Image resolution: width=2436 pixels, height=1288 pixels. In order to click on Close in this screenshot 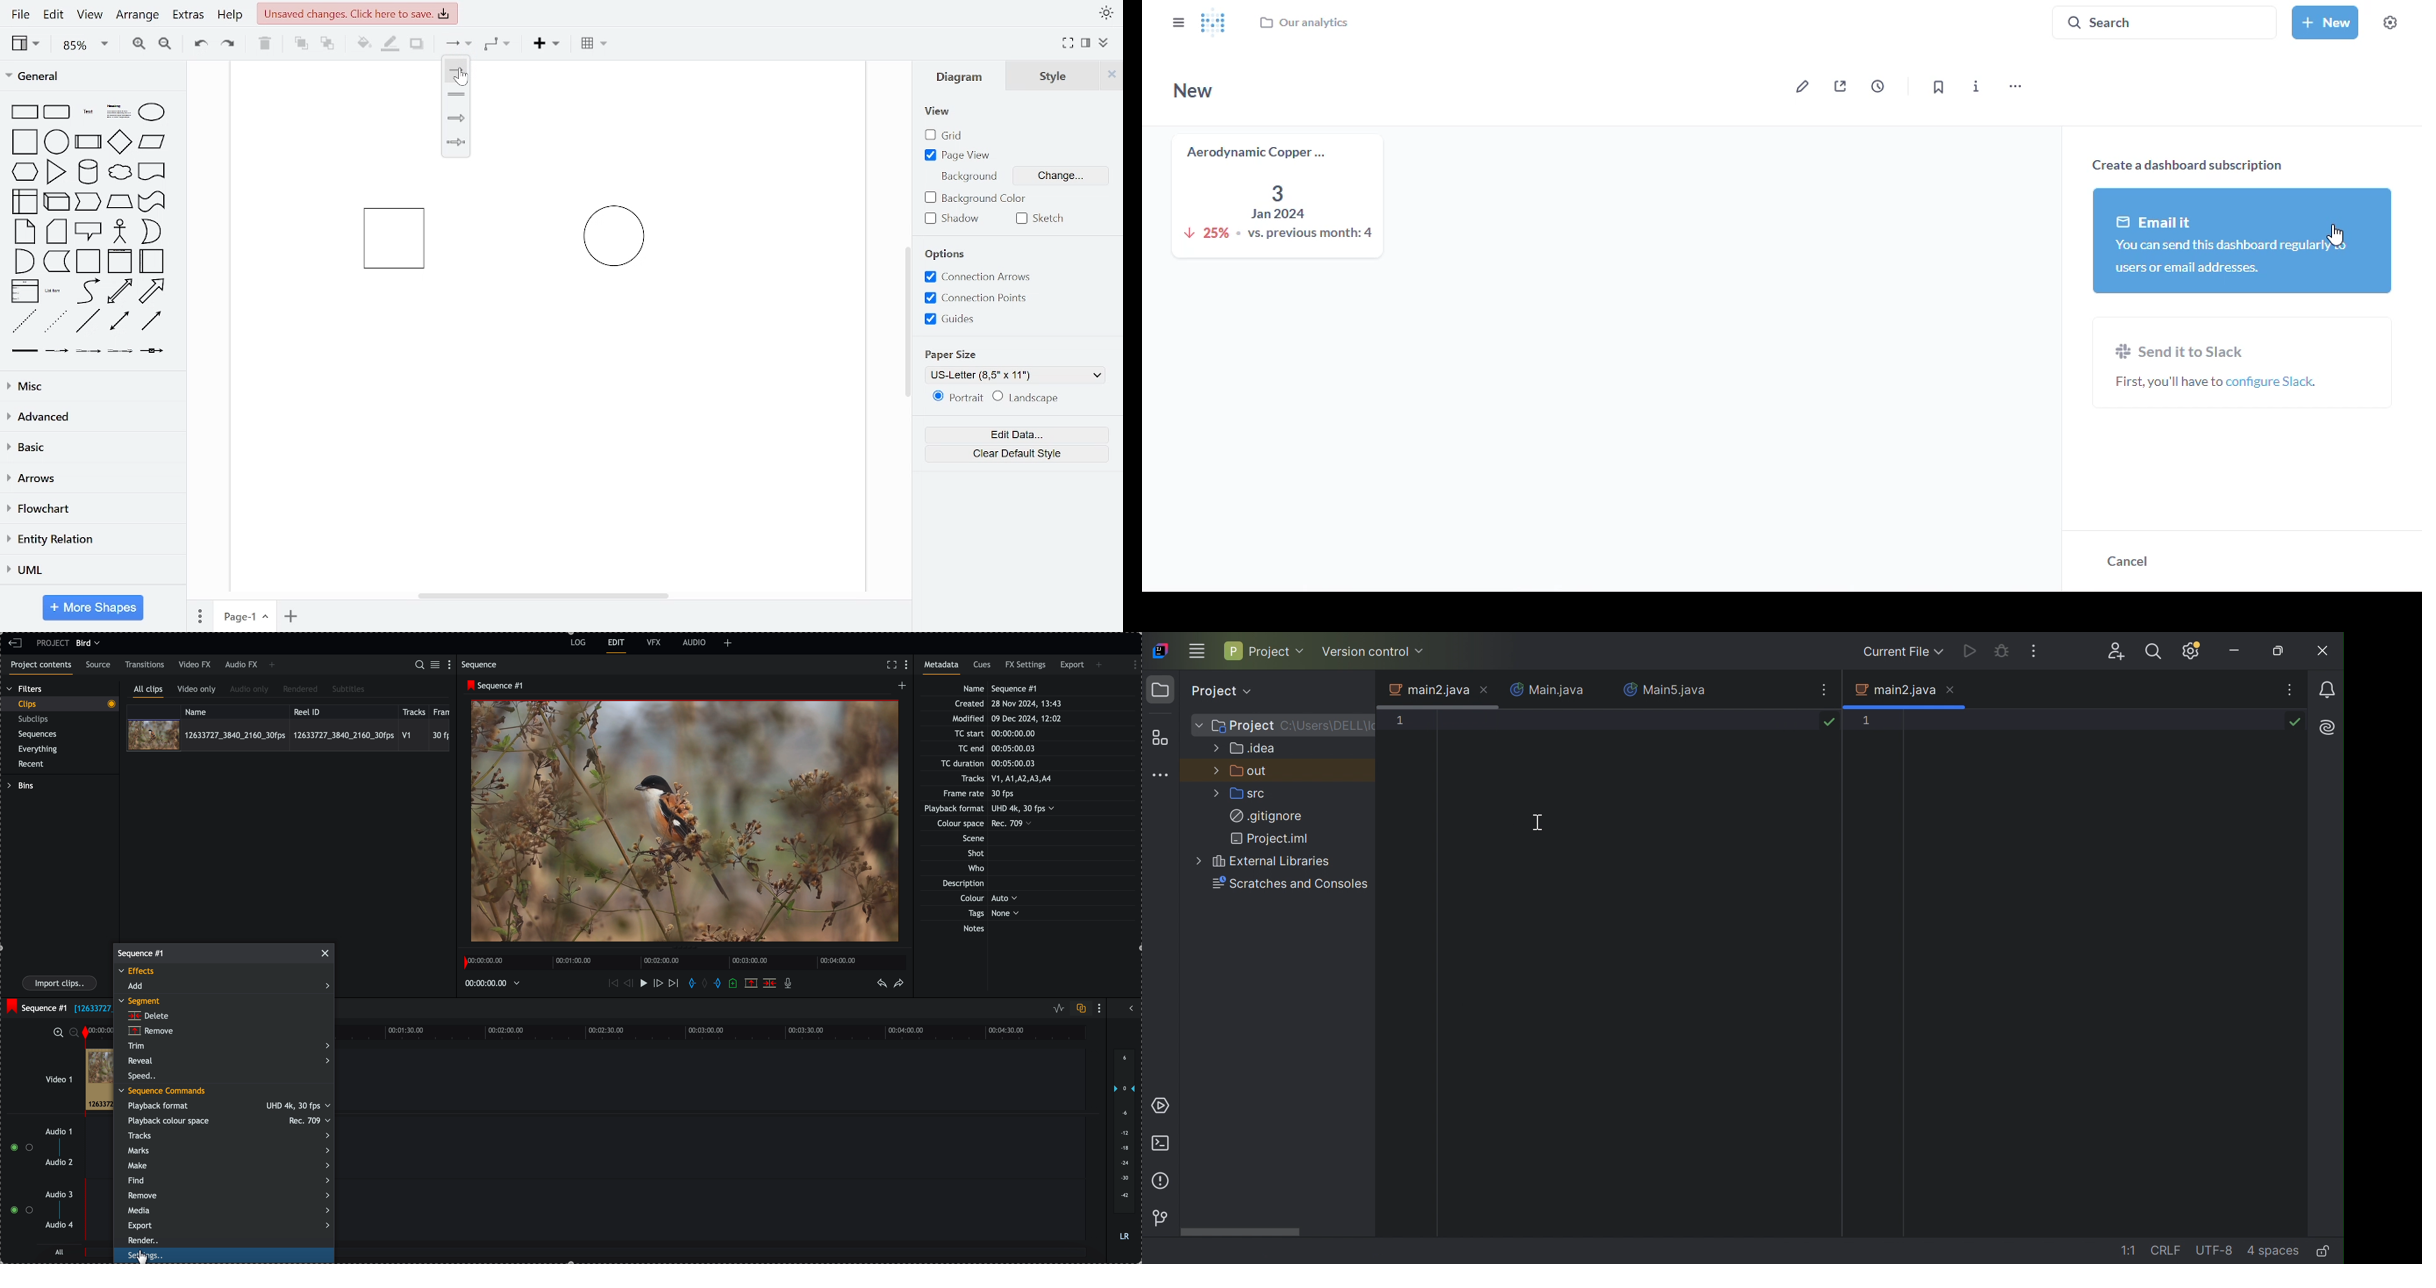, I will do `click(2321, 652)`.